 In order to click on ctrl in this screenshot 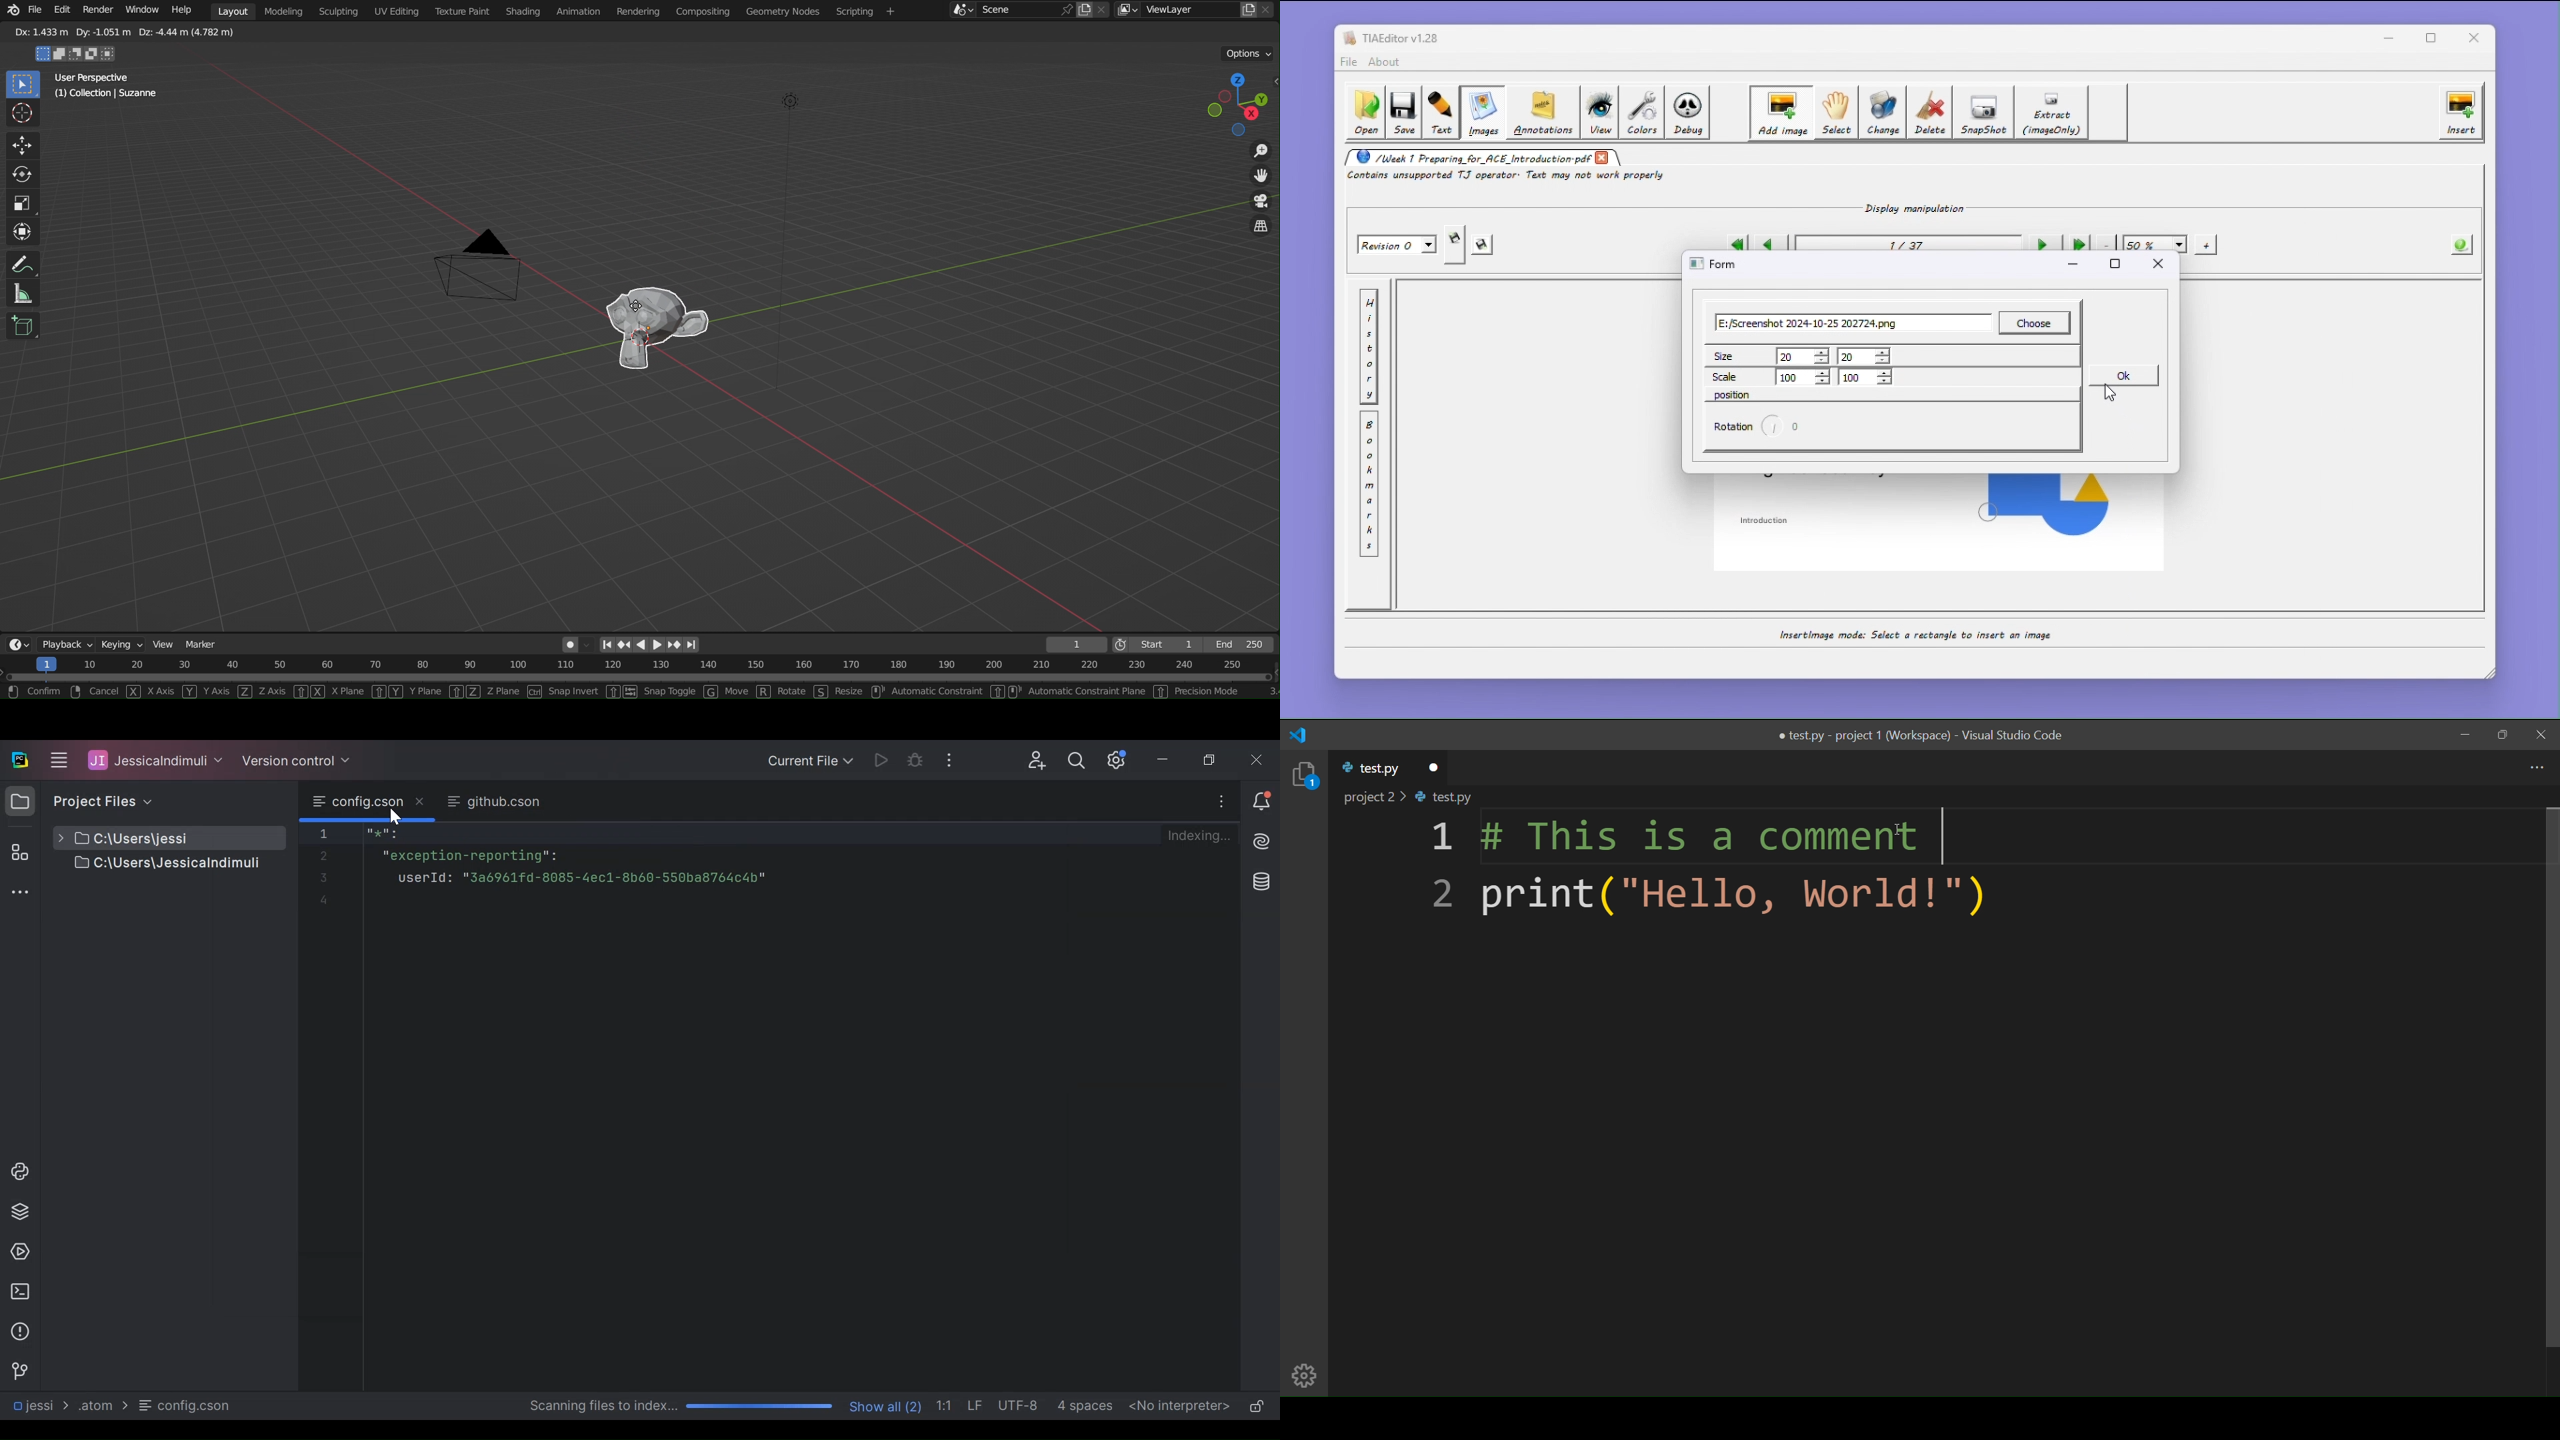, I will do `click(535, 692)`.